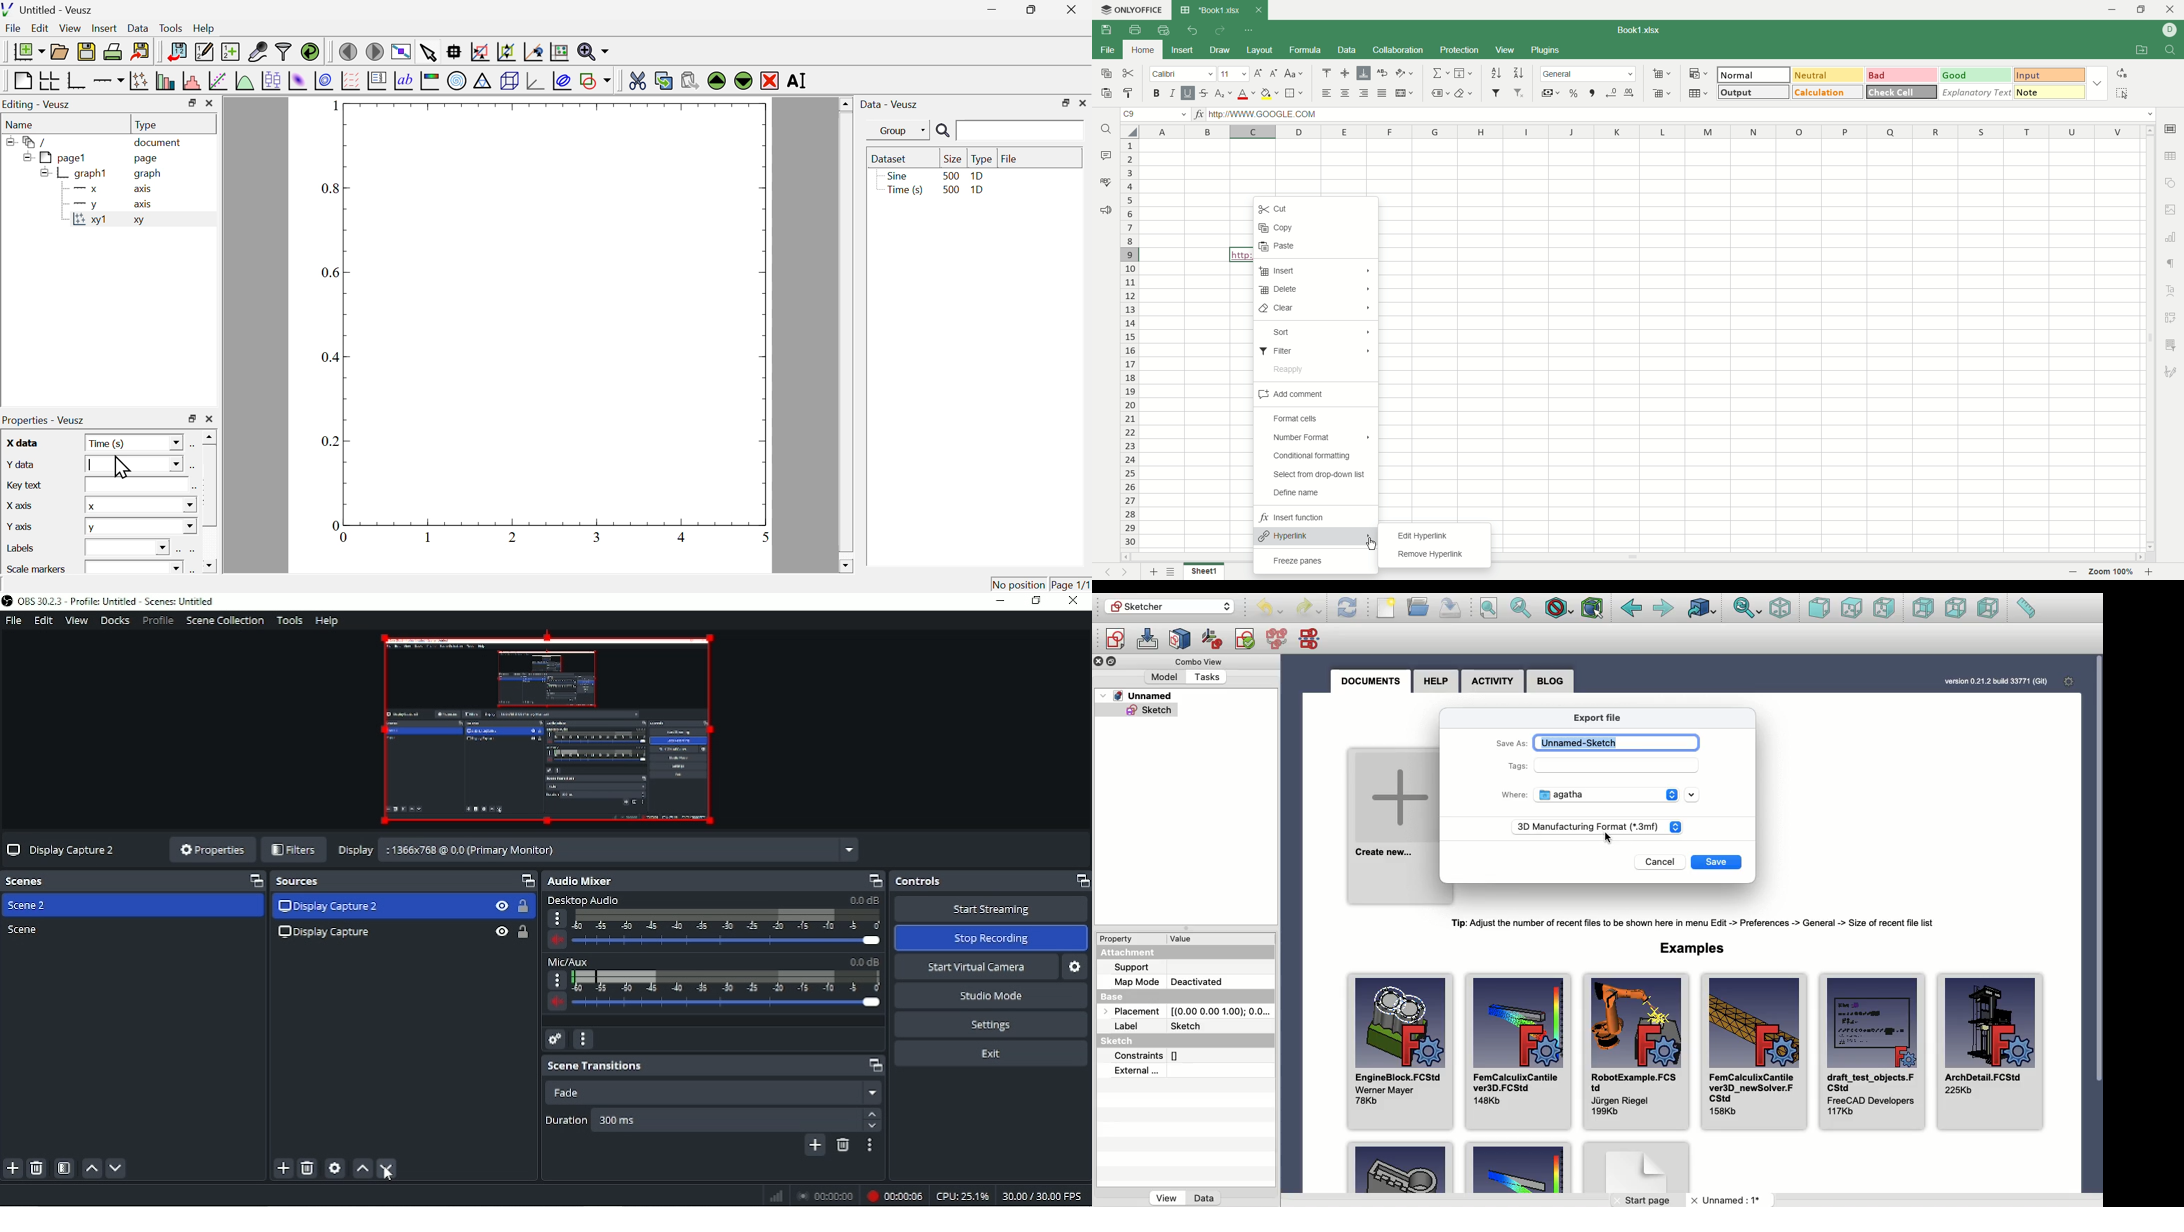  I want to click on comment, so click(1105, 153).